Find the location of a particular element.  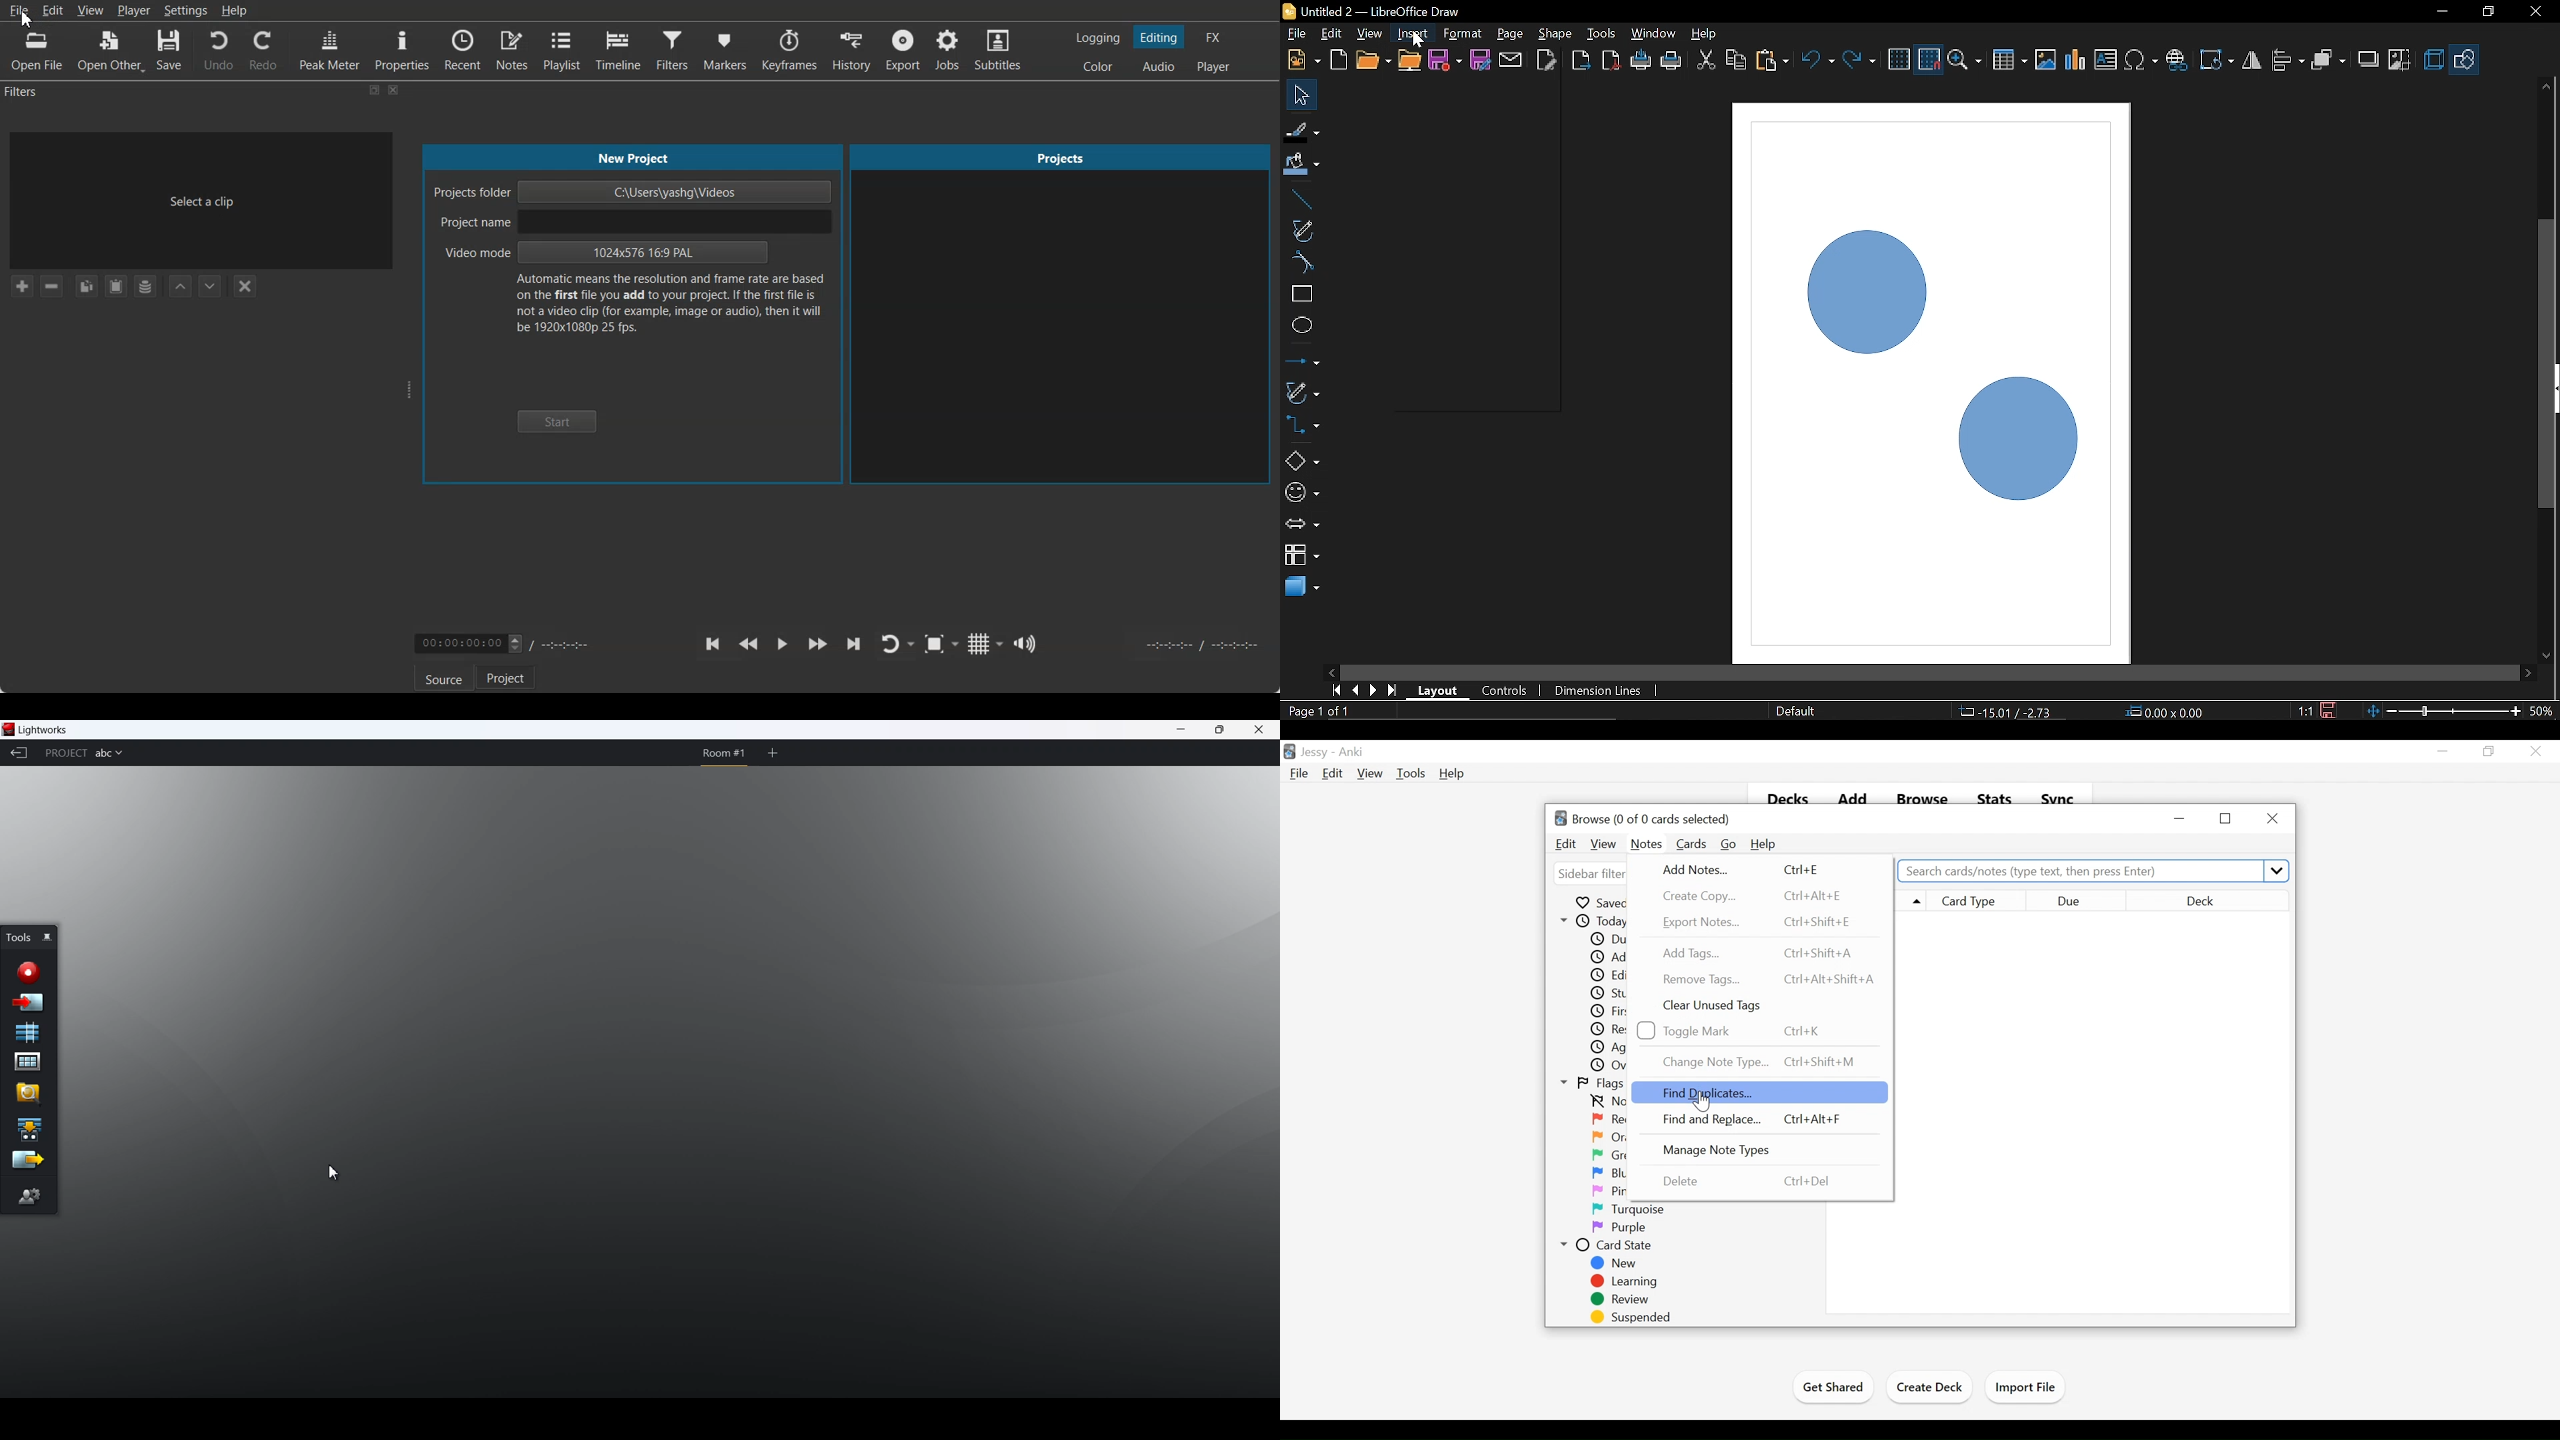

Location is located at coordinates (2003, 710).